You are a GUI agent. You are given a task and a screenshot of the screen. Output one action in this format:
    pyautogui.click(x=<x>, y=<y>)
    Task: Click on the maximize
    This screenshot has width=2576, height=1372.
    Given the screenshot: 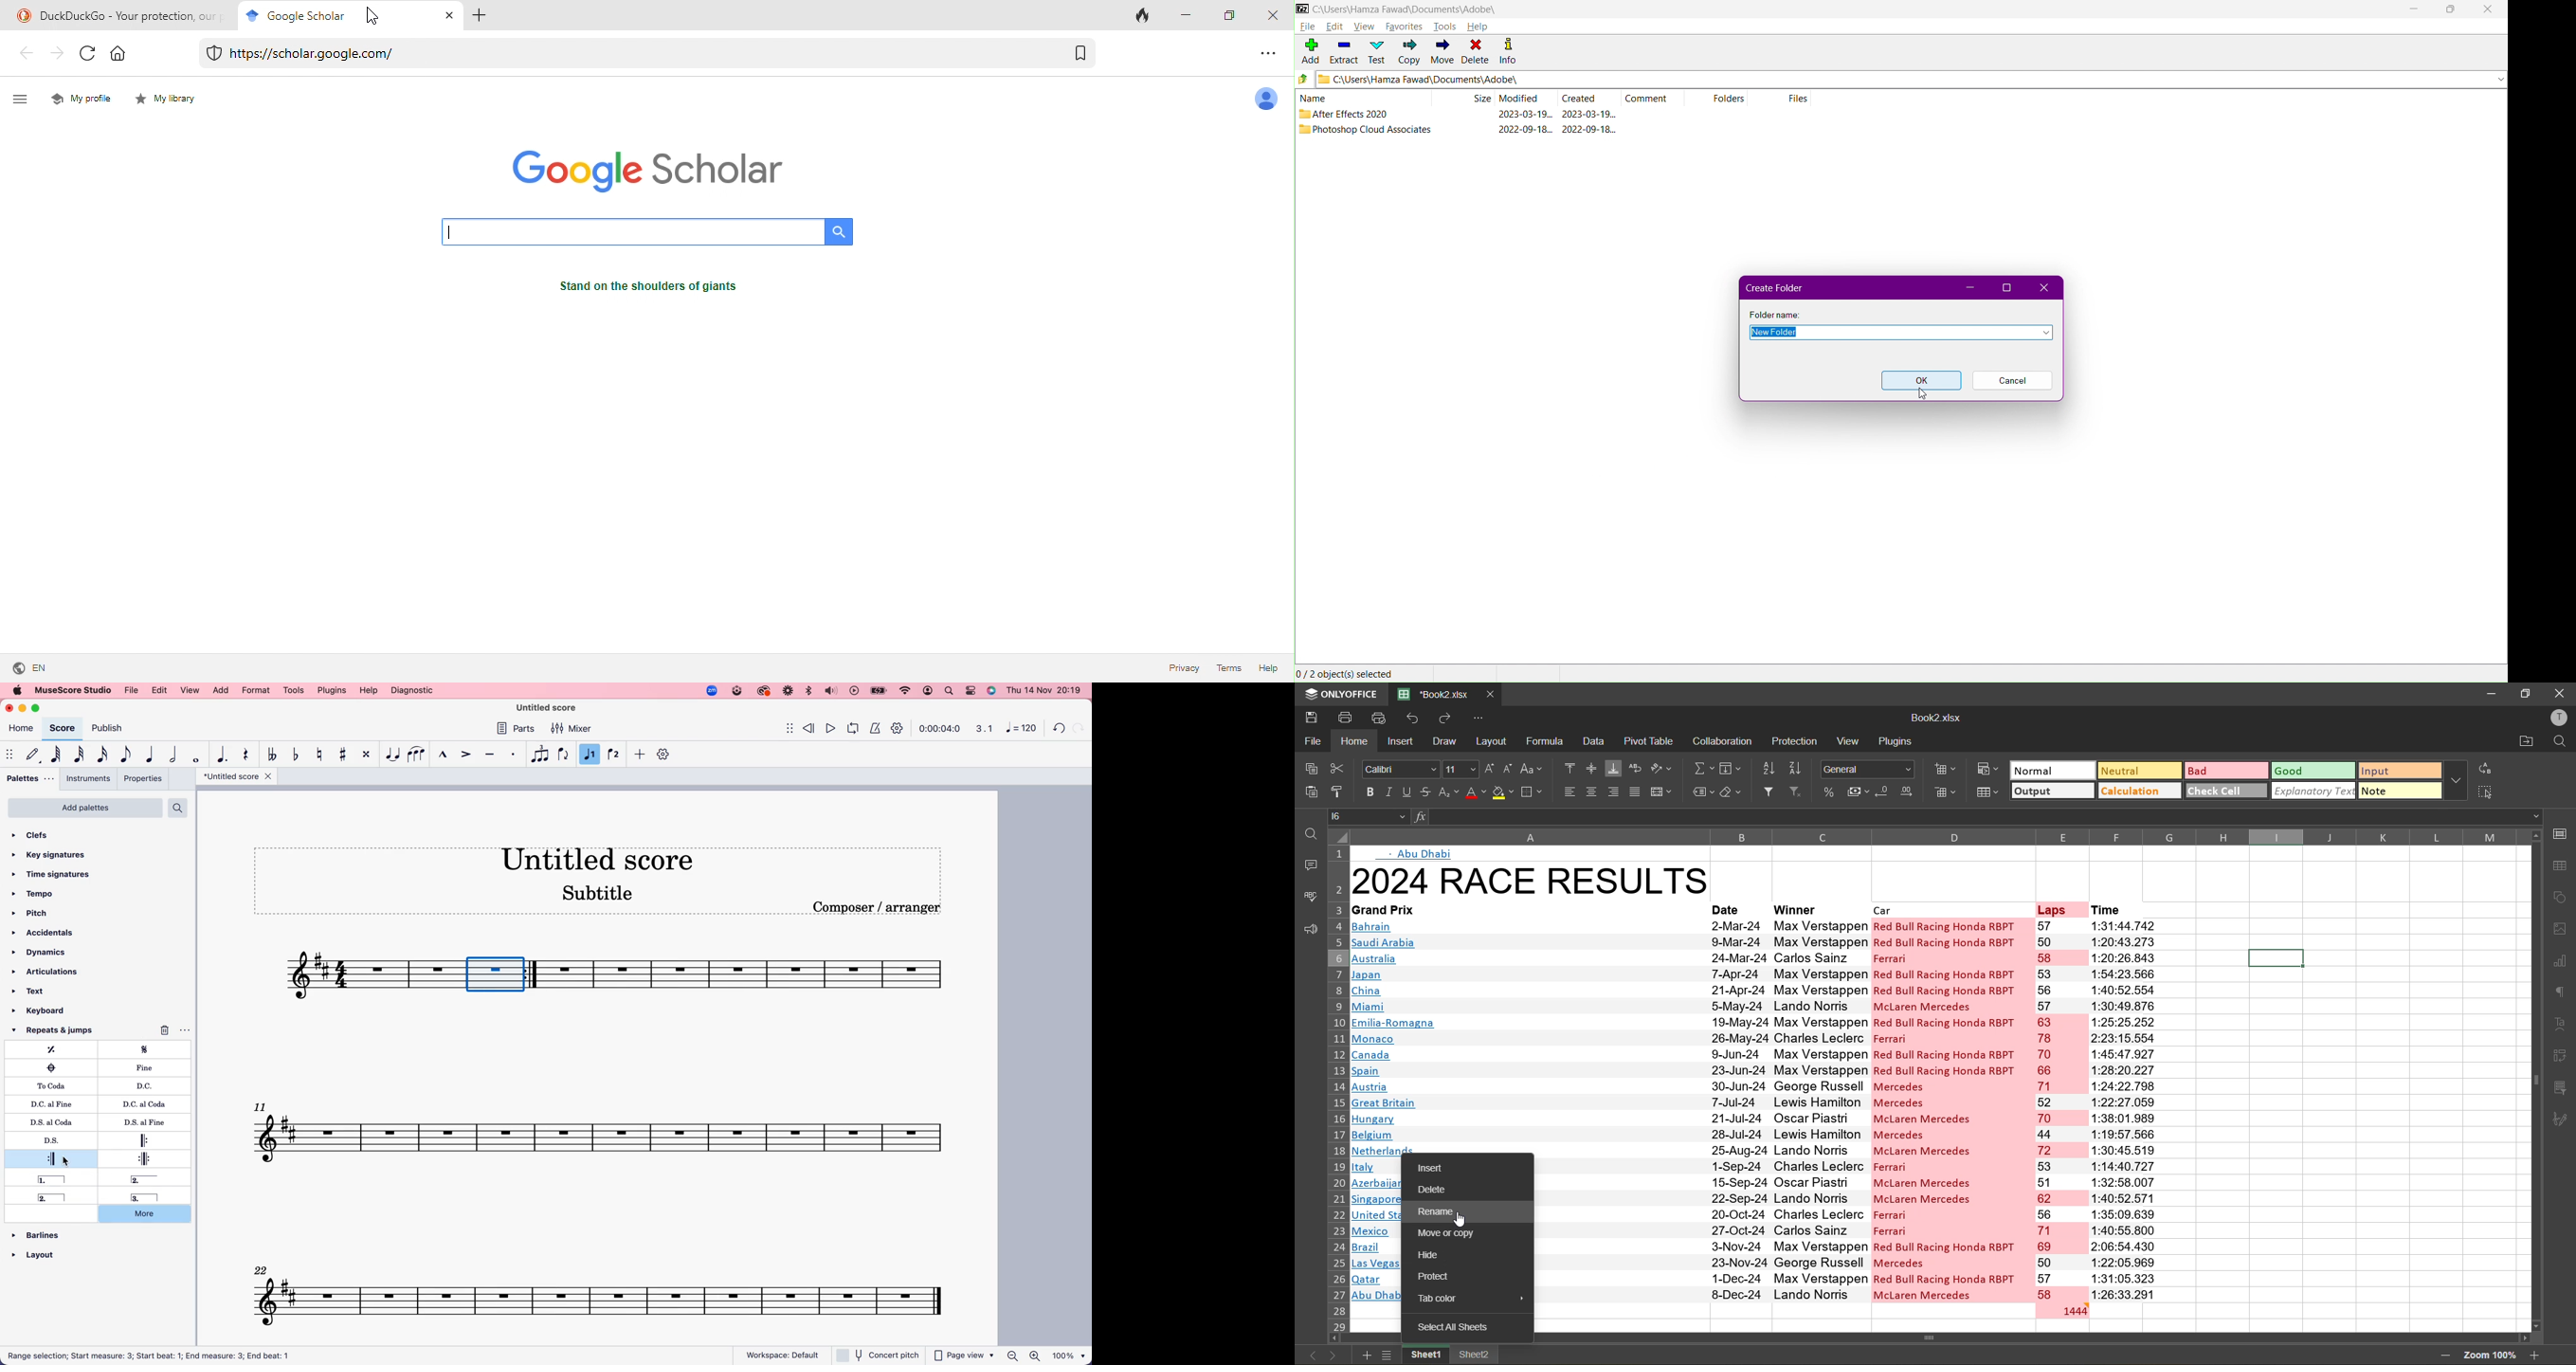 What is the action you would take?
    pyautogui.click(x=1233, y=14)
    